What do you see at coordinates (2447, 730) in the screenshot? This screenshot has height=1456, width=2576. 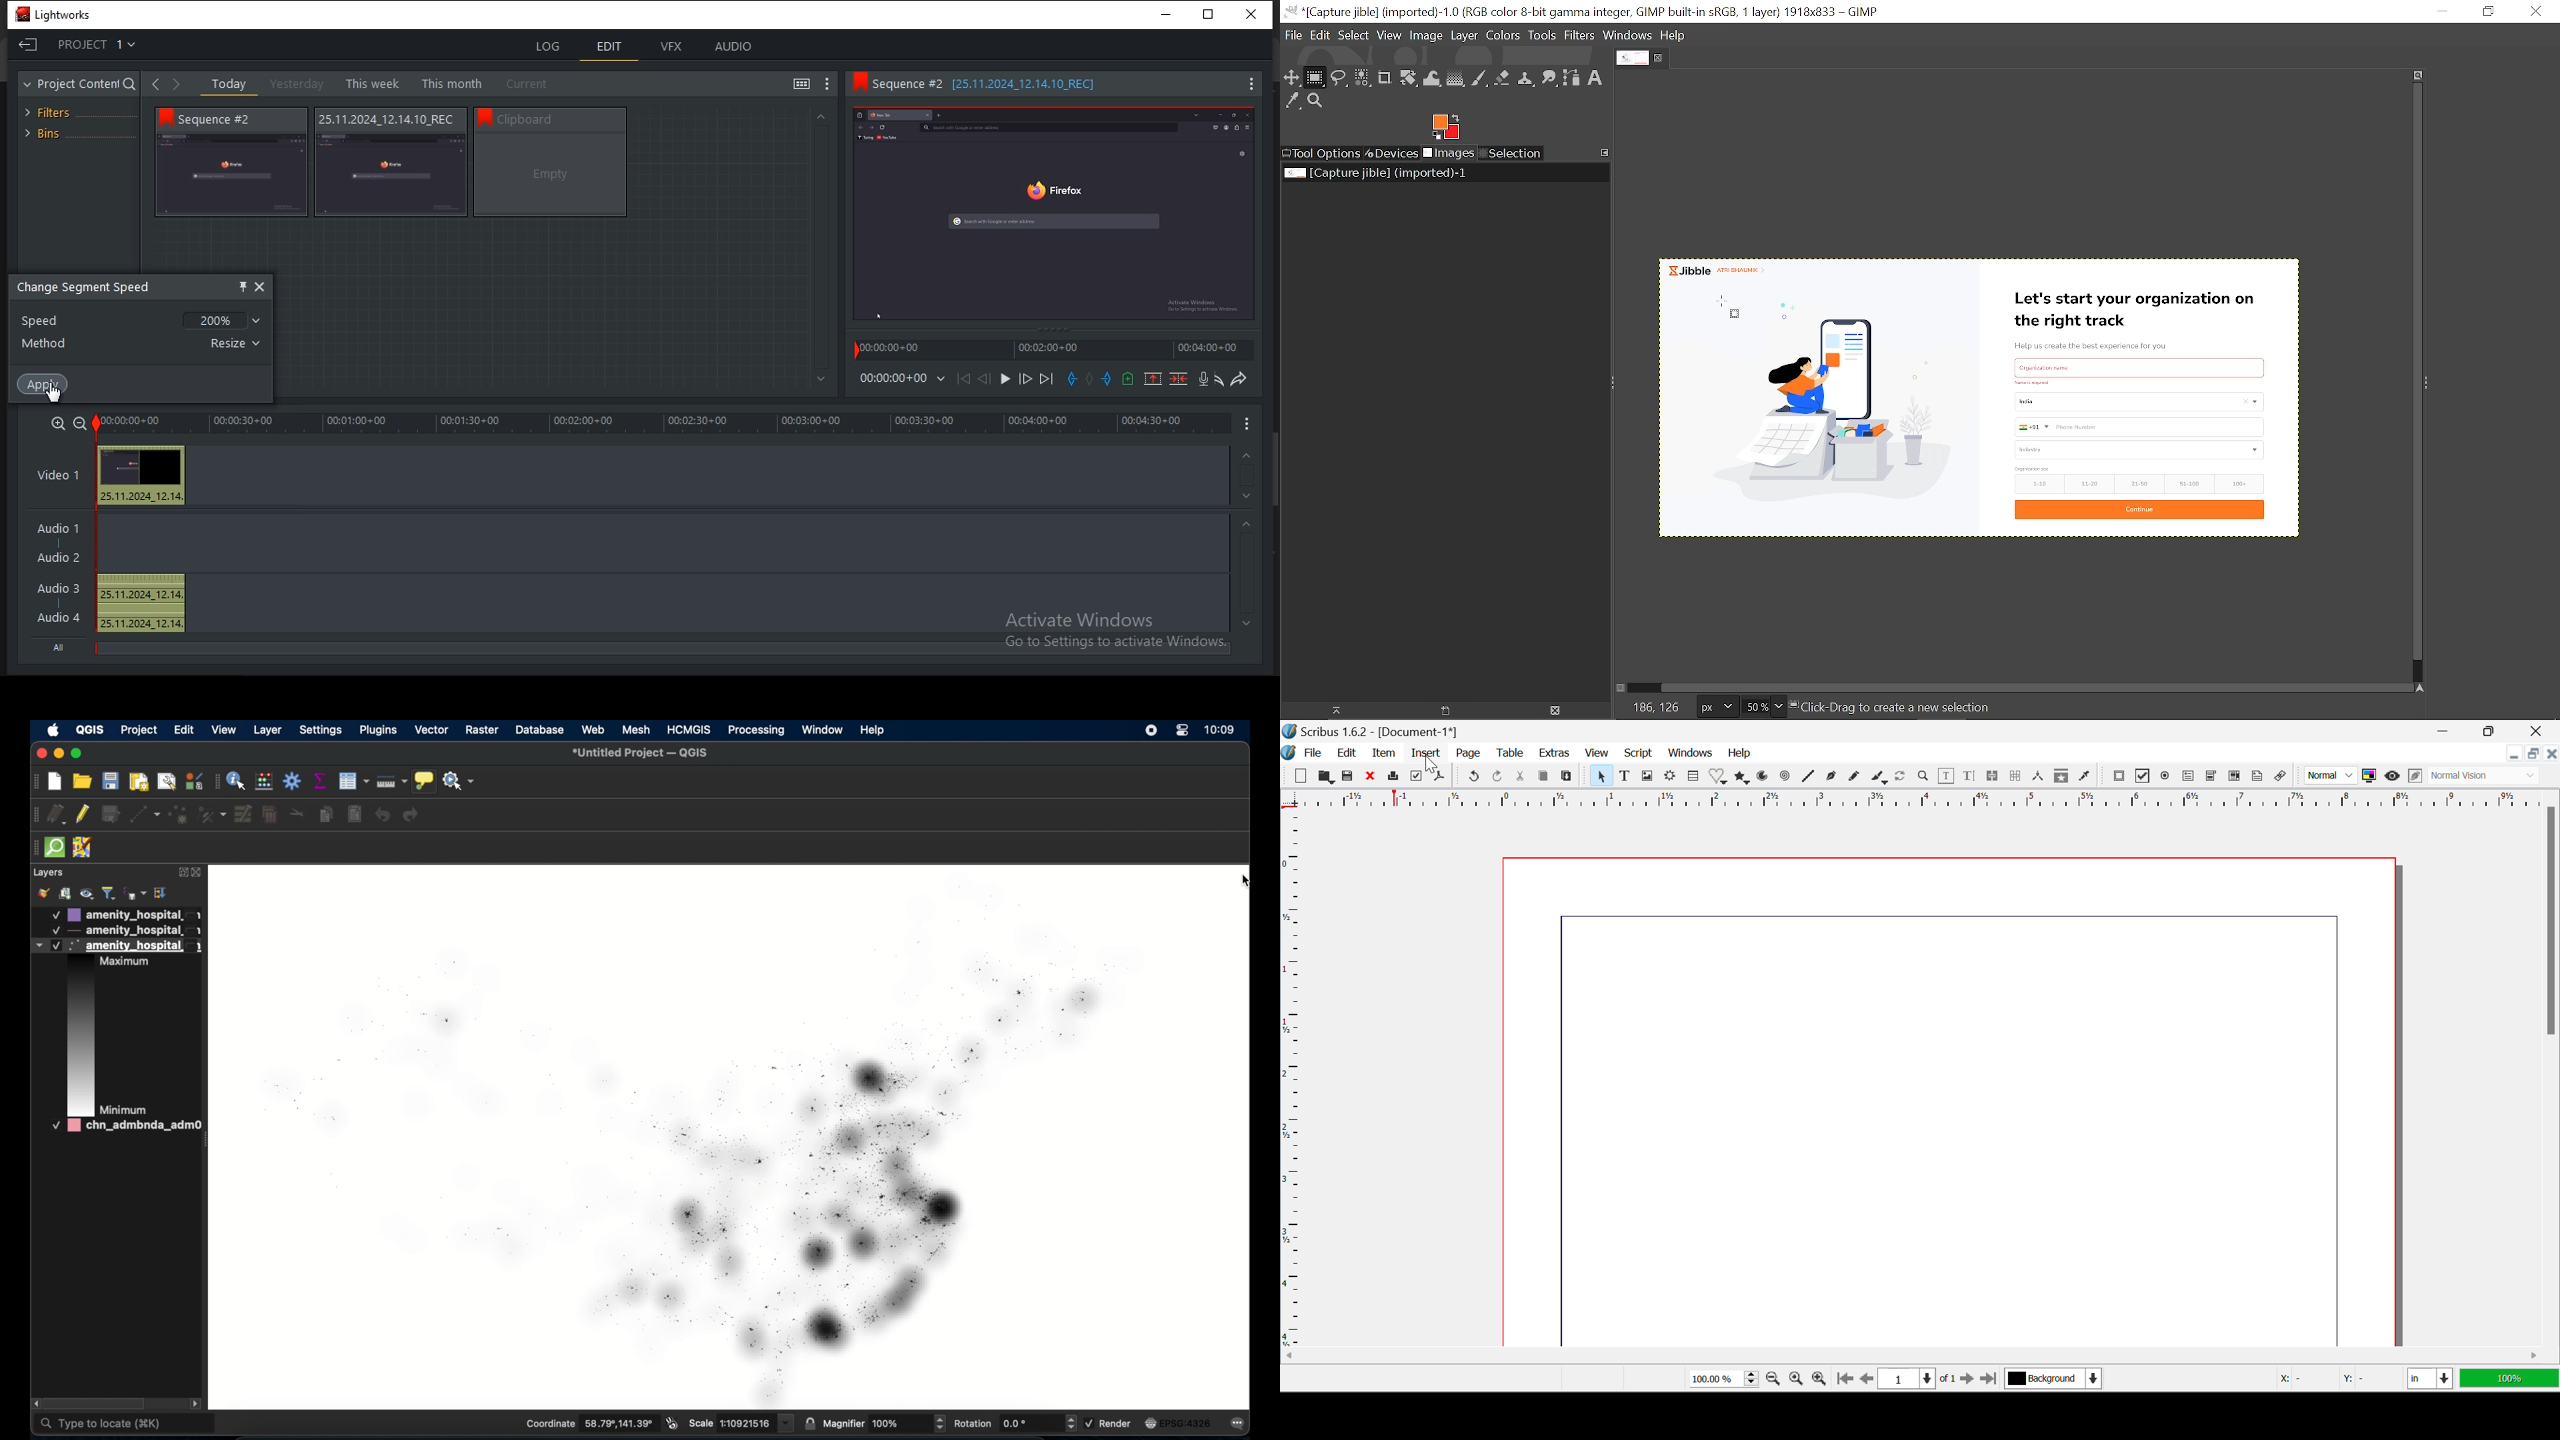 I see `Restore Down` at bounding box center [2447, 730].